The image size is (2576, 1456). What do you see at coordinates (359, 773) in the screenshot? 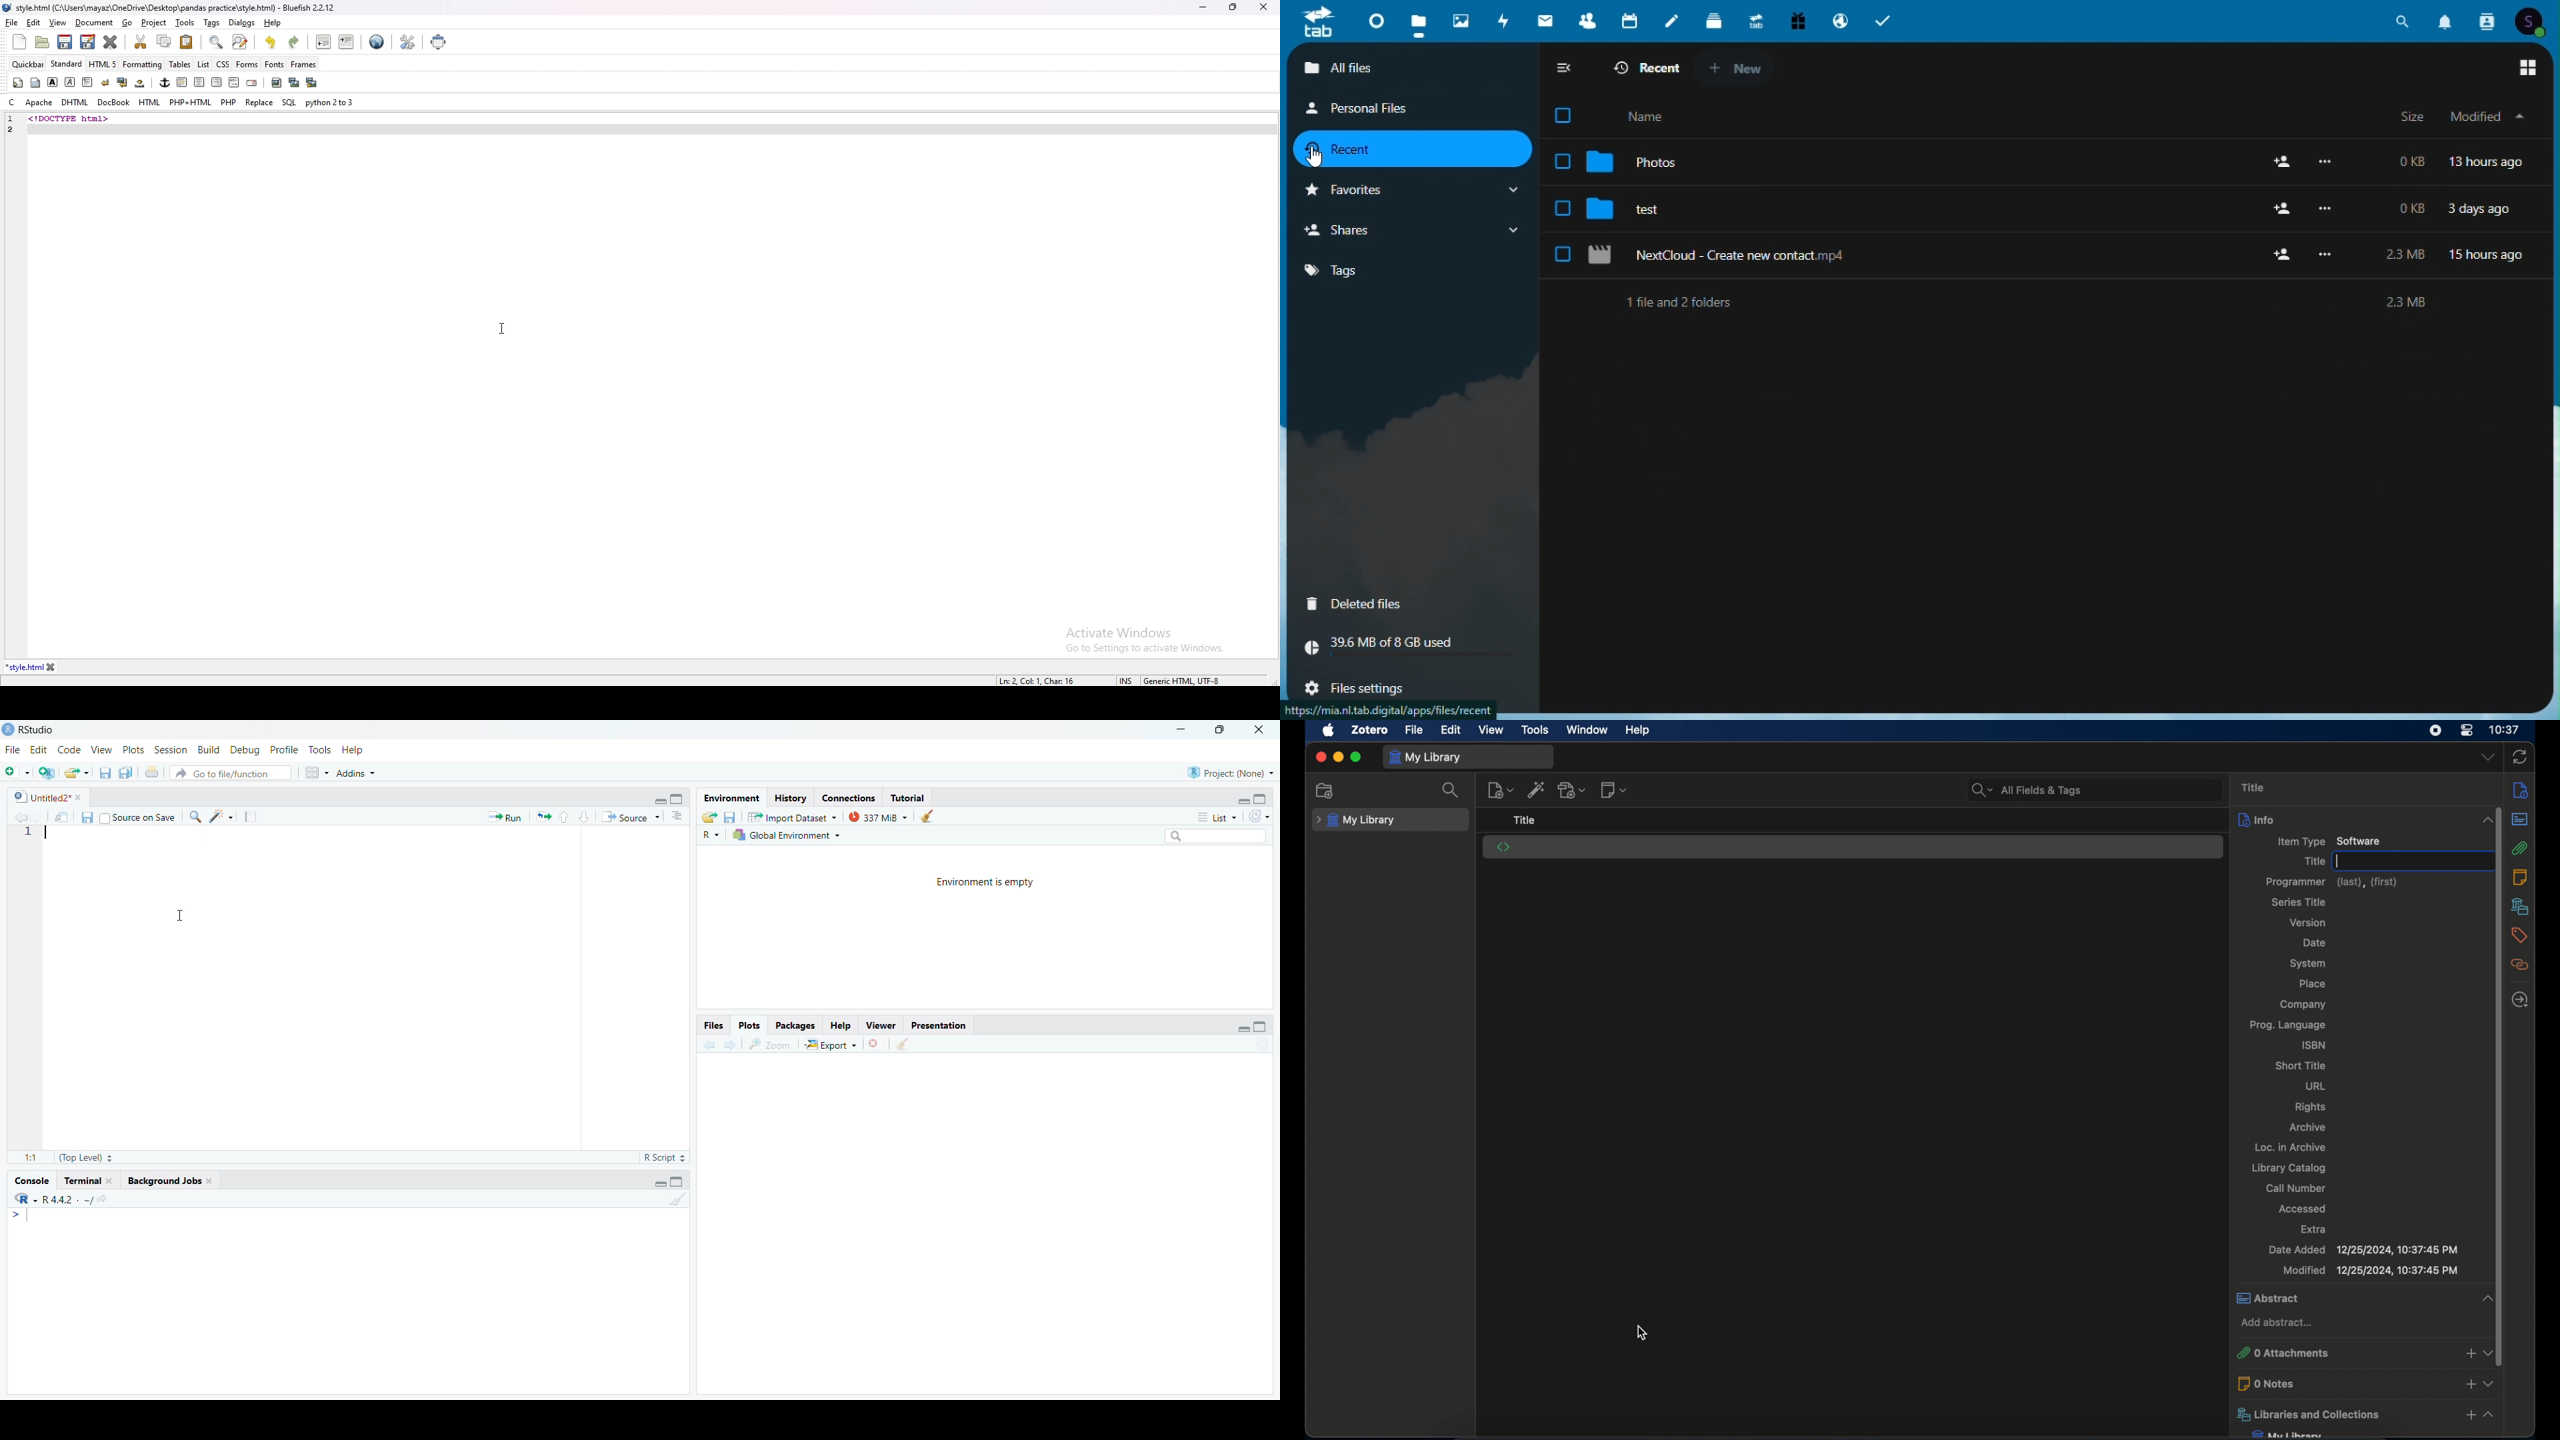
I see ` Addins ~` at bounding box center [359, 773].